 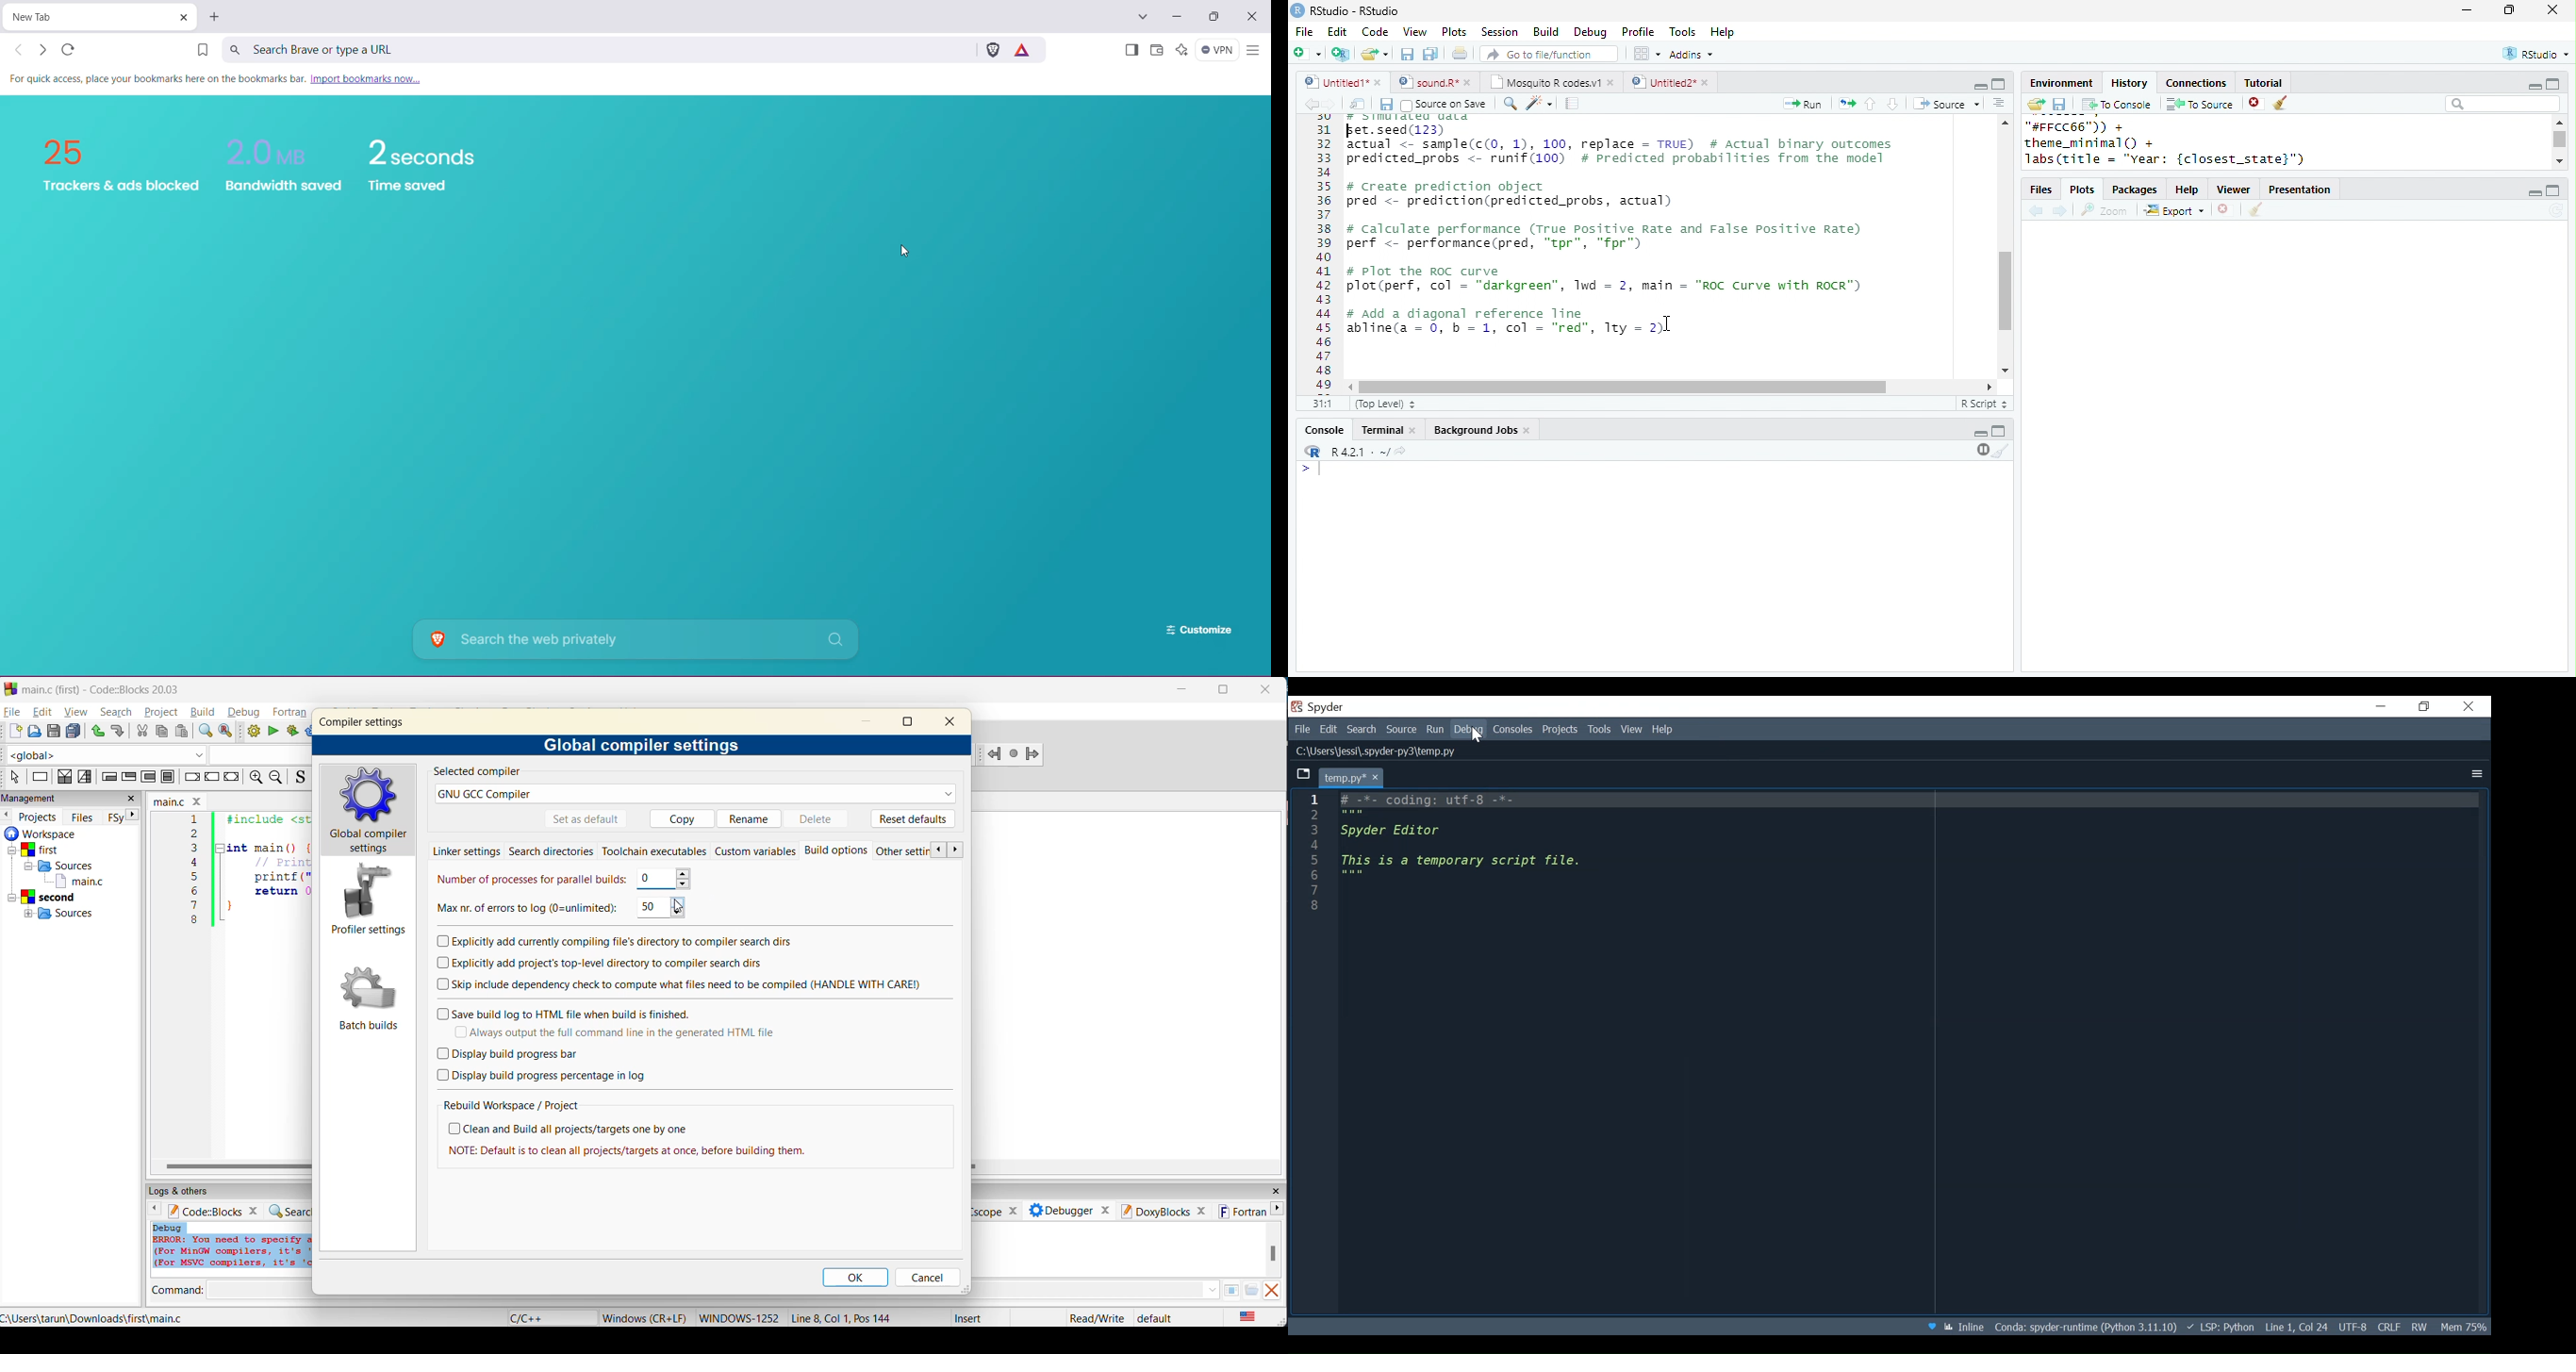 What do you see at coordinates (2534, 87) in the screenshot?
I see `minimize` at bounding box center [2534, 87].